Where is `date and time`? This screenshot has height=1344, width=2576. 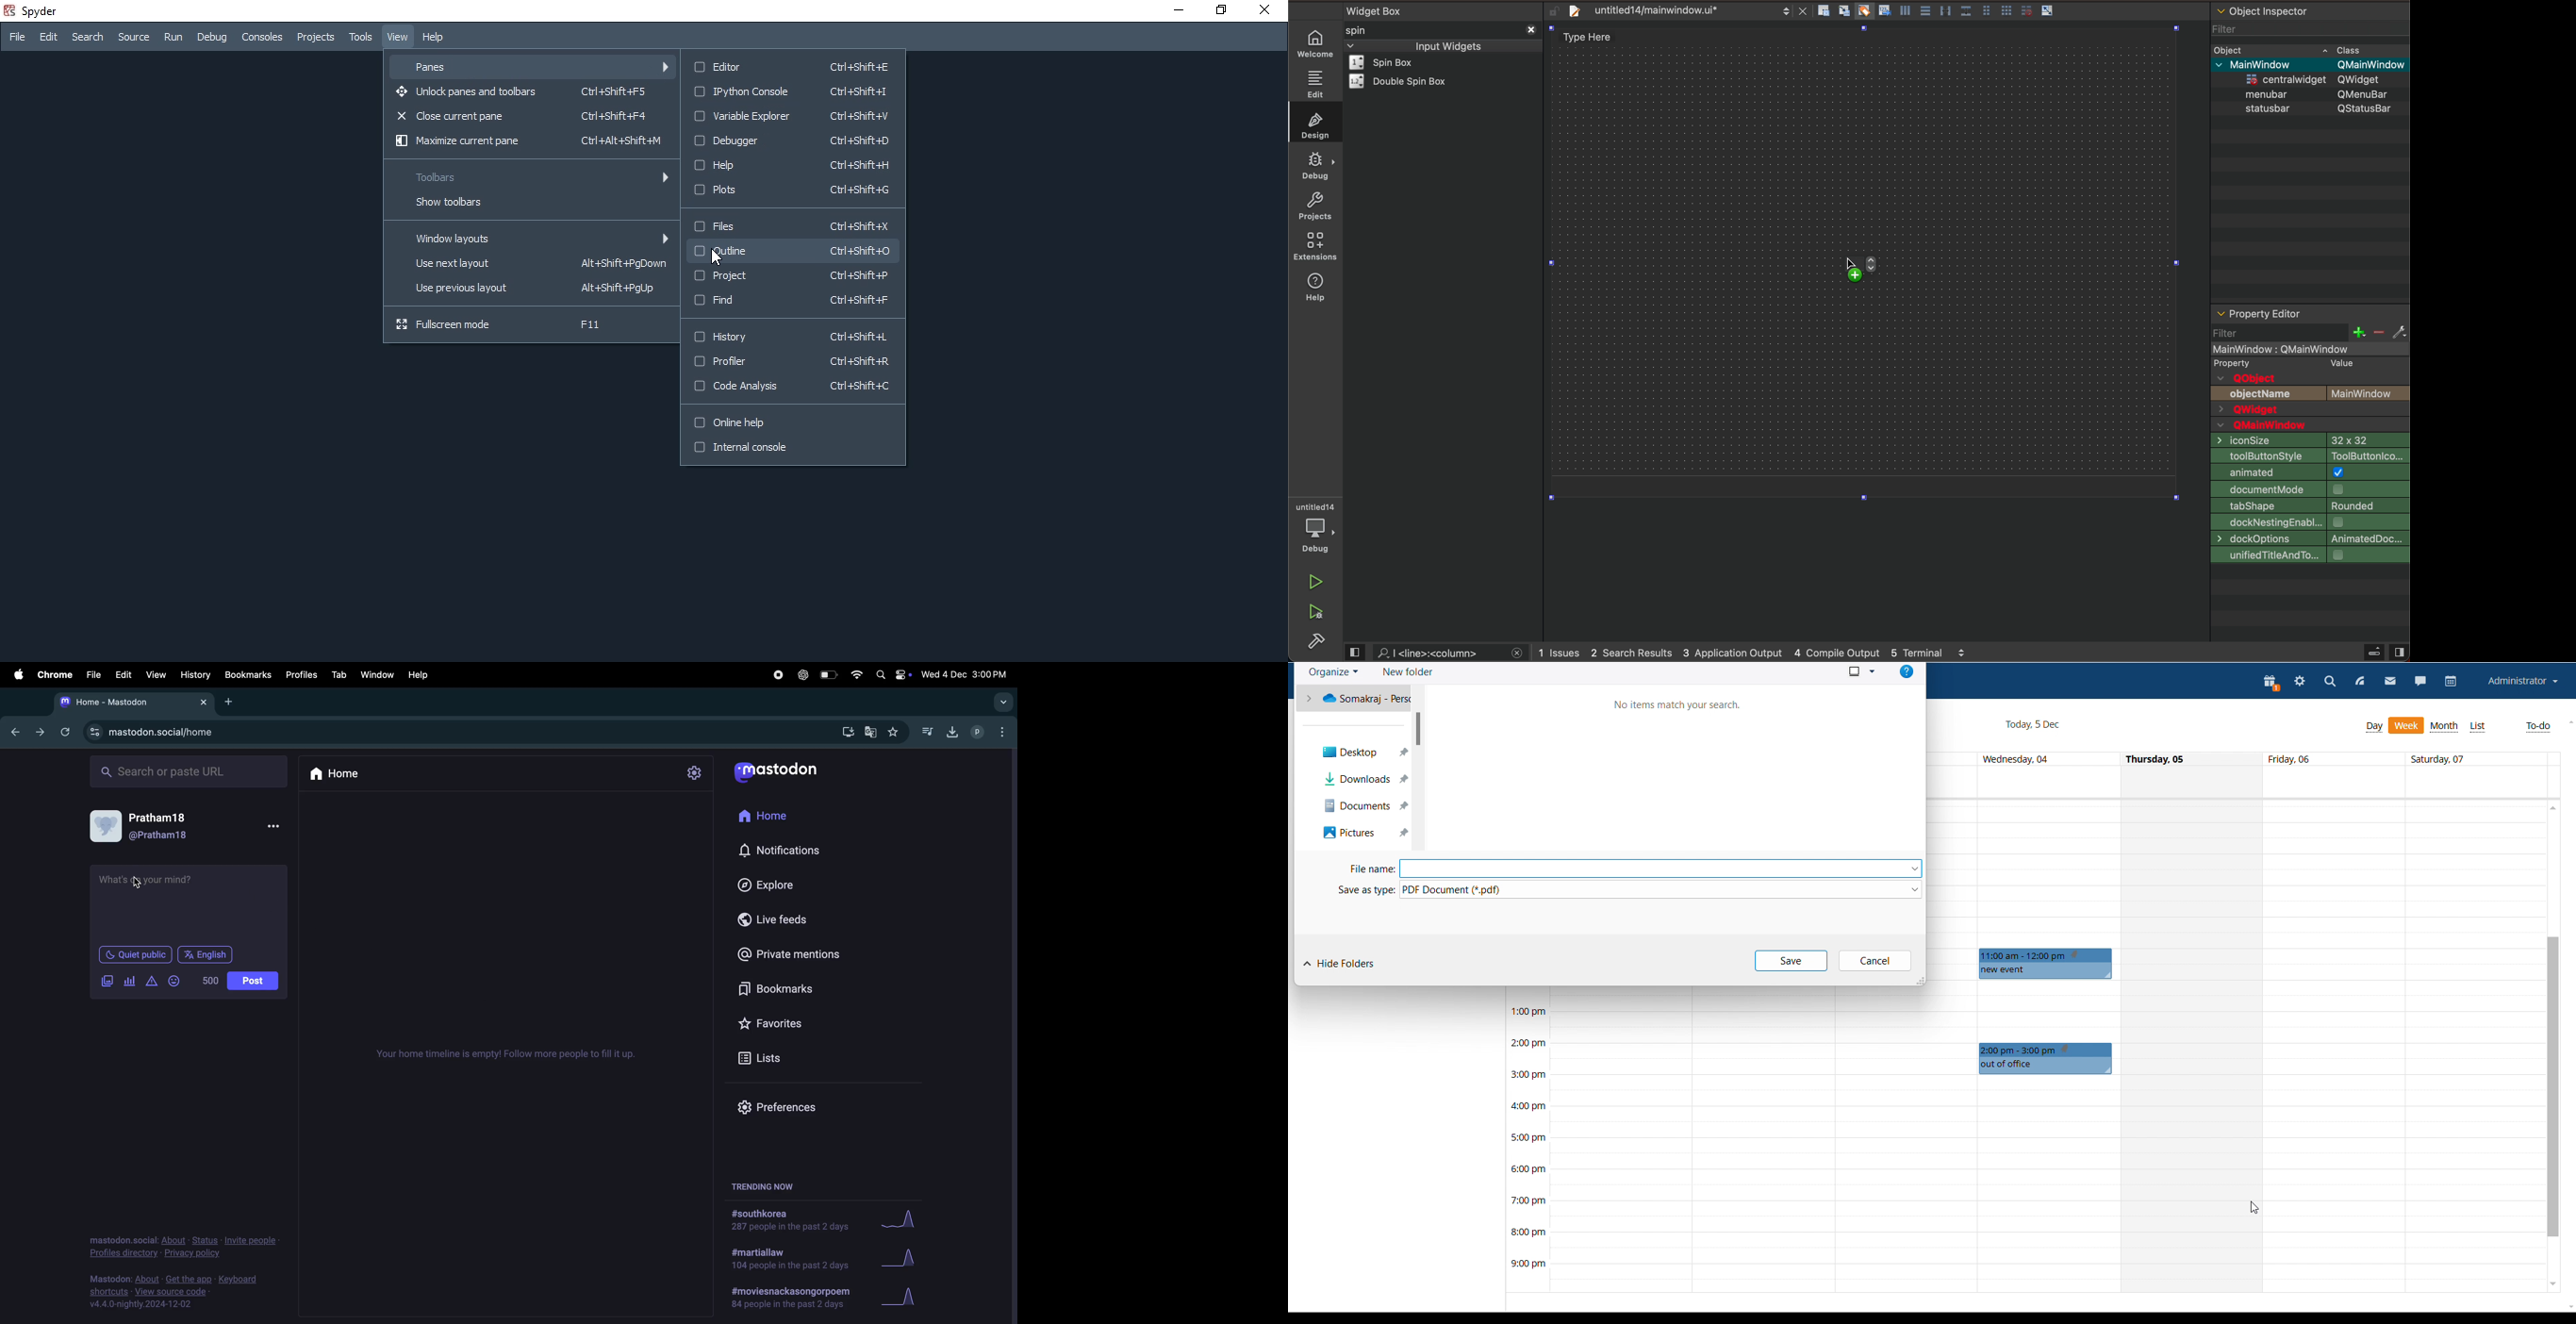 date and time is located at coordinates (964, 674).